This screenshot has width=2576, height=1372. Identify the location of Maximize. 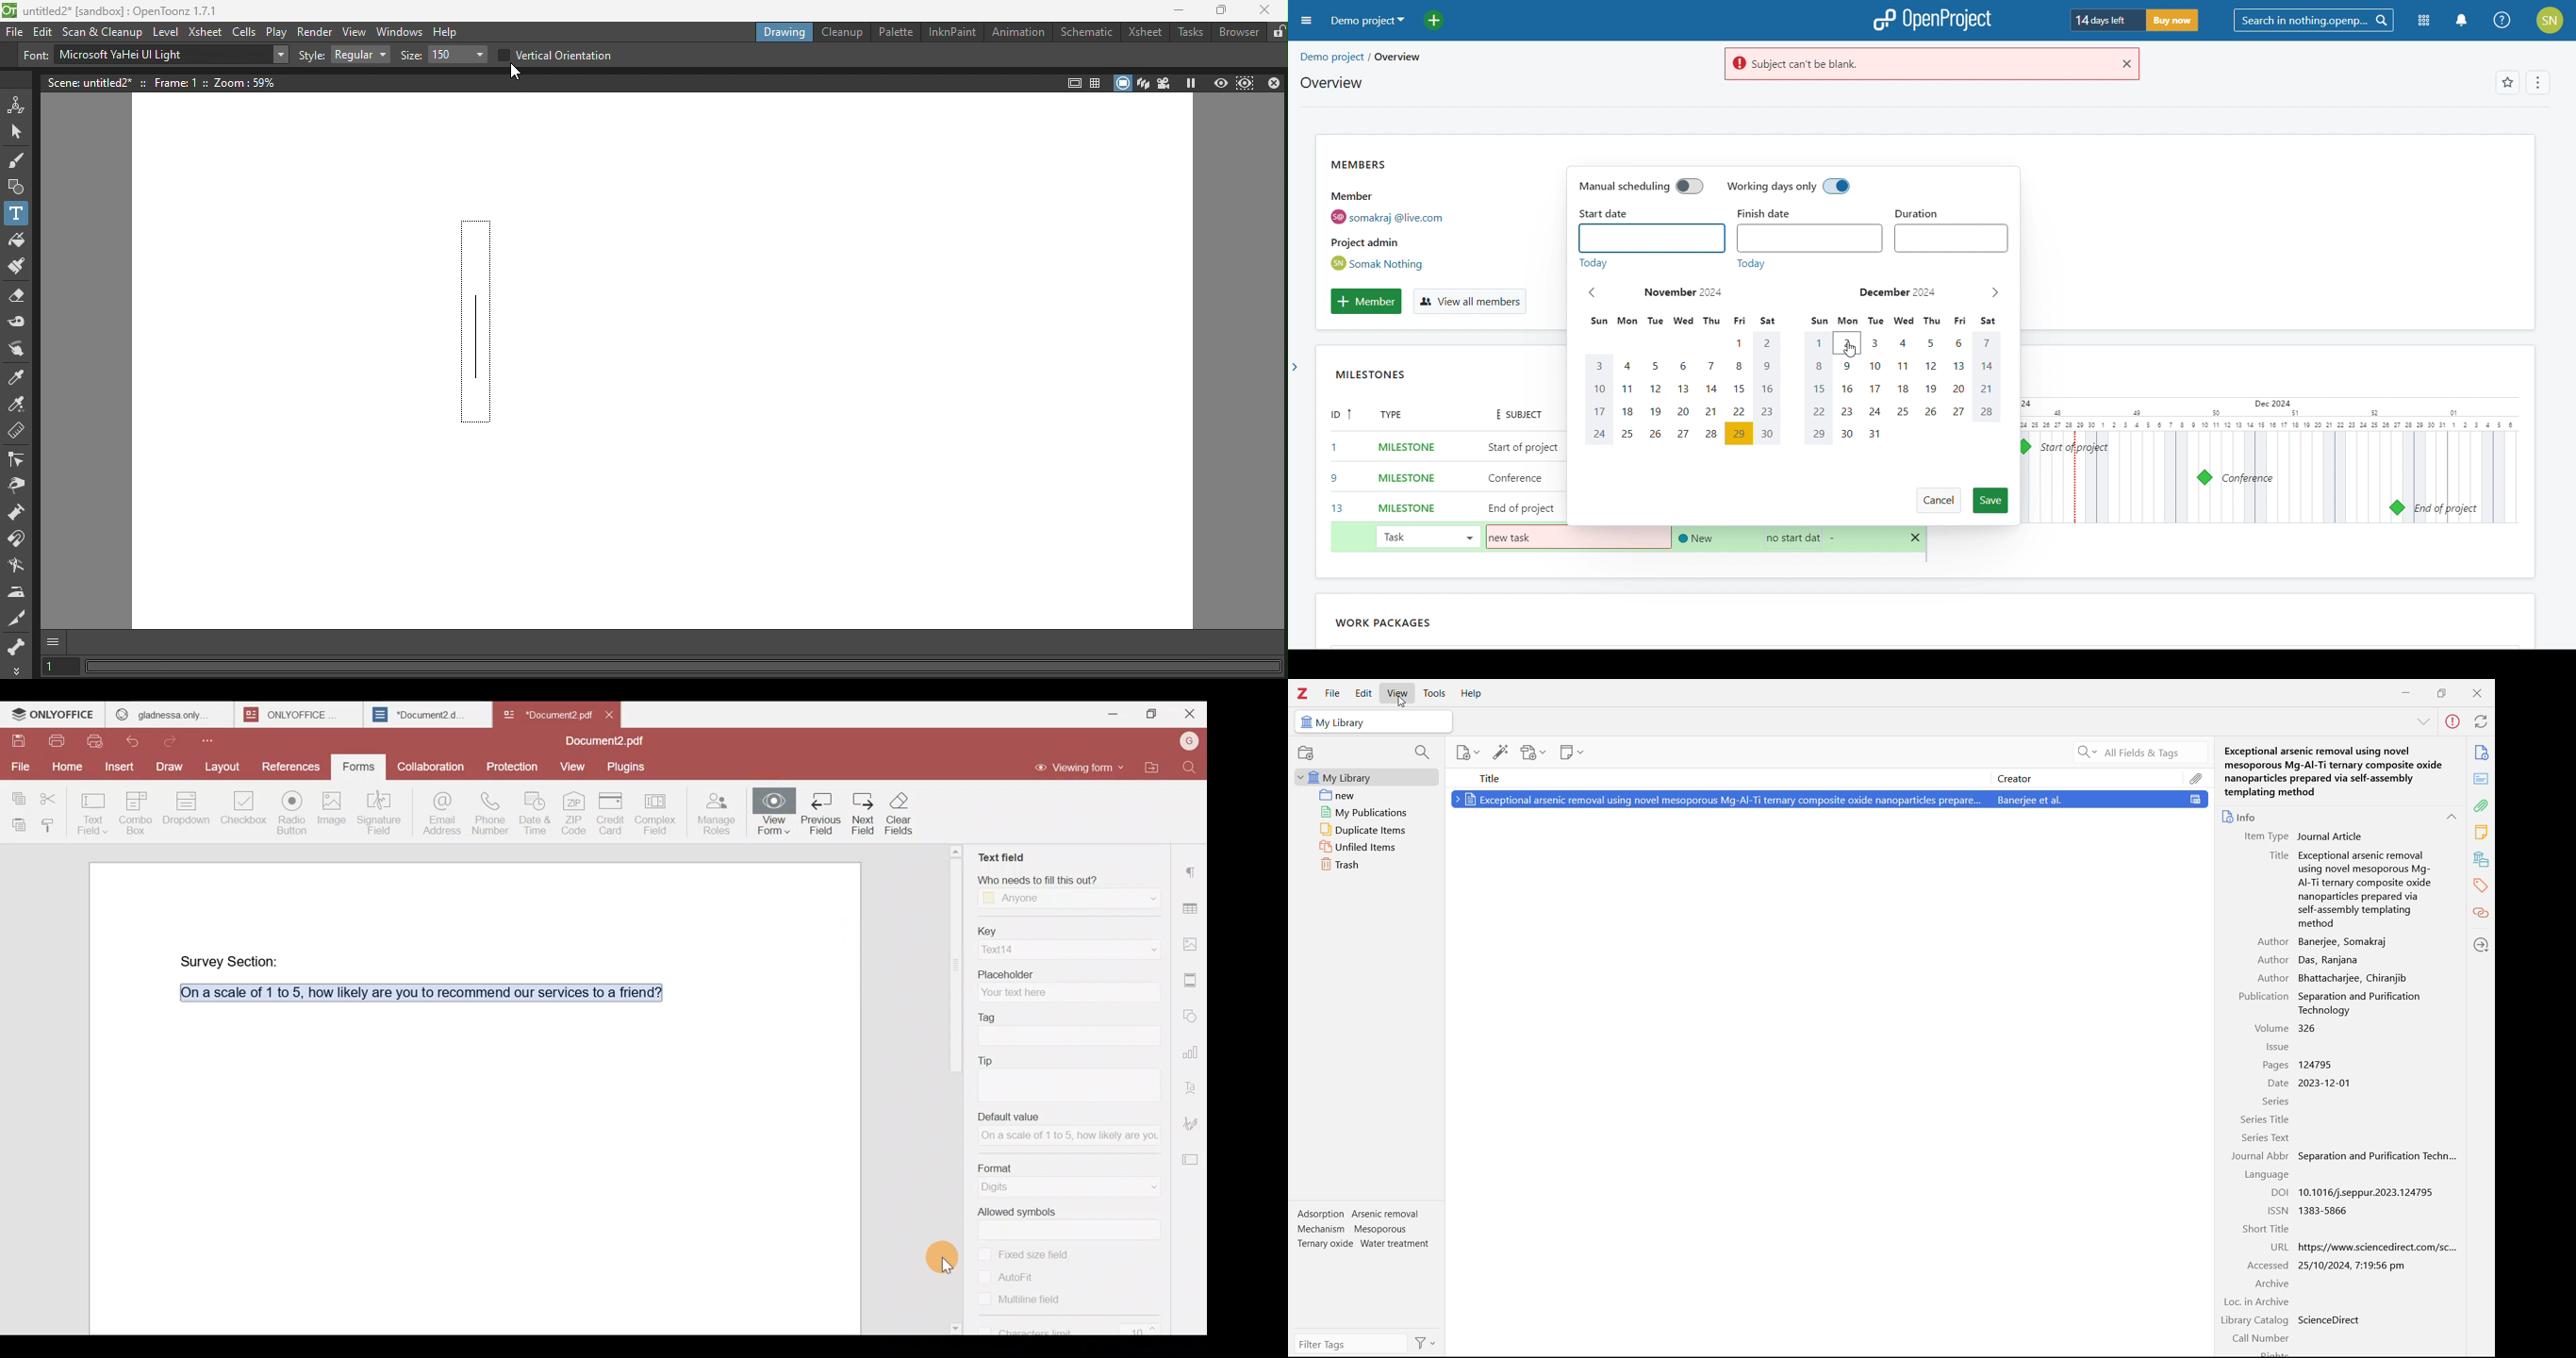
(1154, 714).